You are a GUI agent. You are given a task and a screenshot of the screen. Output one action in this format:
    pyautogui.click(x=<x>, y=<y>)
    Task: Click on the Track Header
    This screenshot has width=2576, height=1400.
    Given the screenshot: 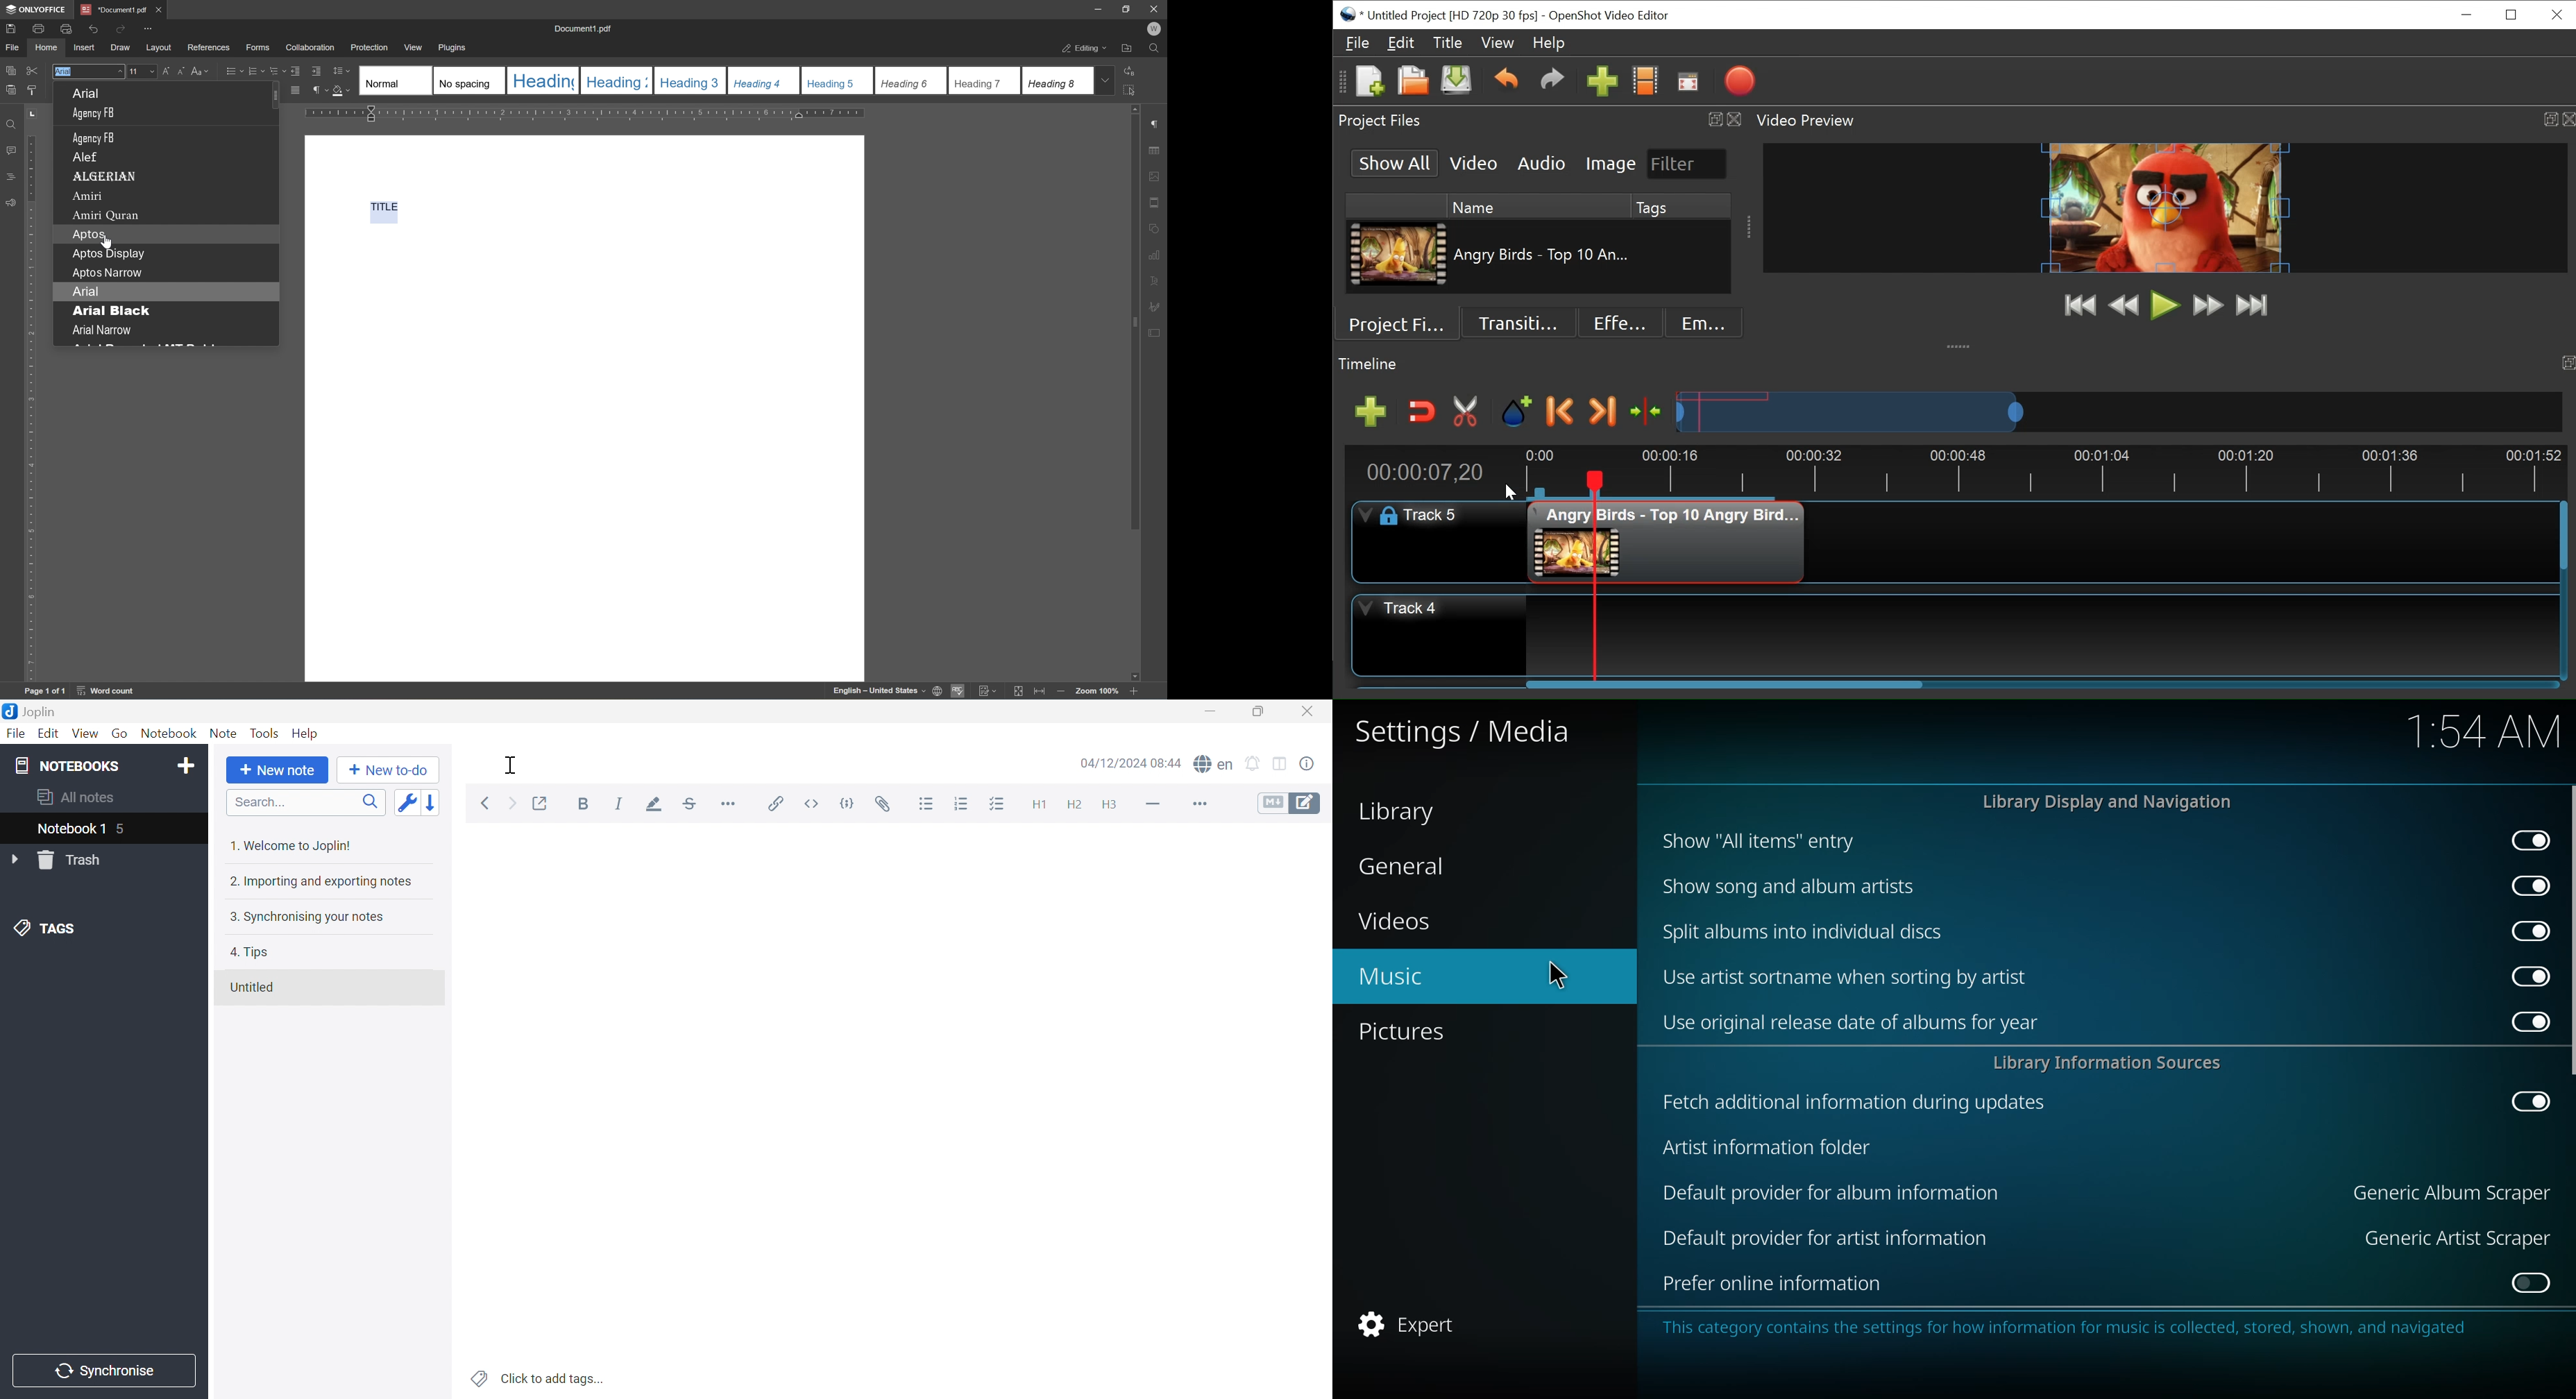 What is the action you would take?
    pyautogui.click(x=1437, y=540)
    